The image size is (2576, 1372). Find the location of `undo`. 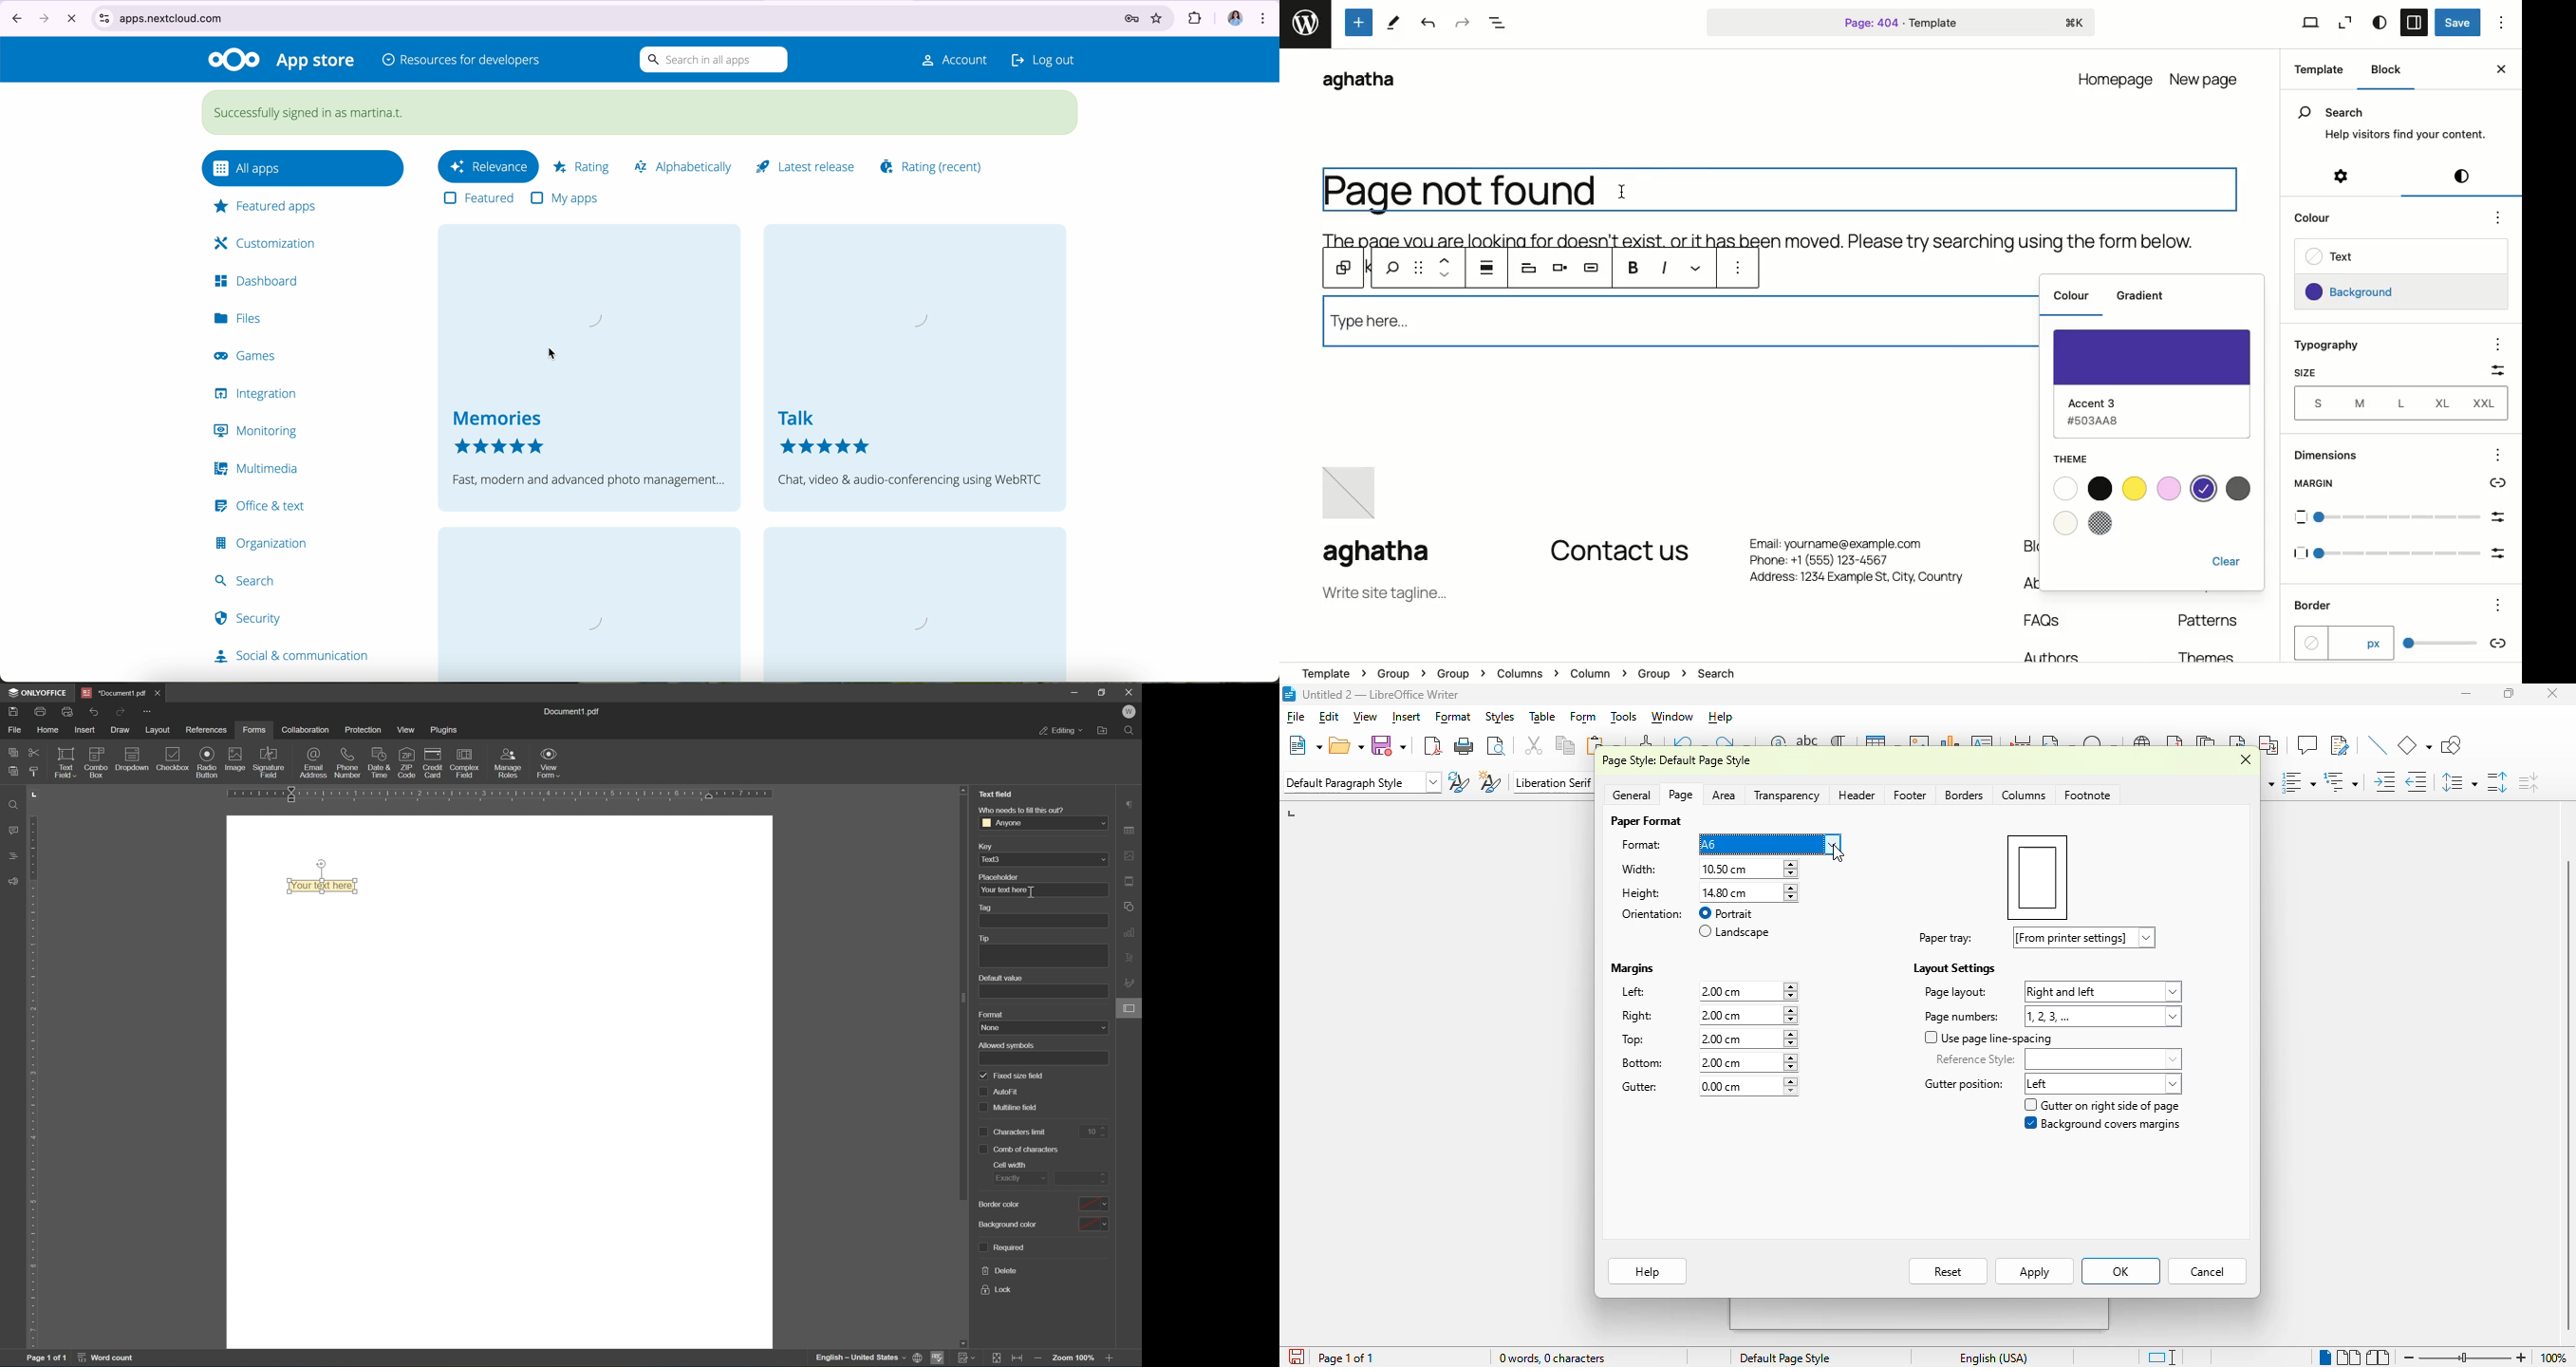

undo is located at coordinates (94, 712).